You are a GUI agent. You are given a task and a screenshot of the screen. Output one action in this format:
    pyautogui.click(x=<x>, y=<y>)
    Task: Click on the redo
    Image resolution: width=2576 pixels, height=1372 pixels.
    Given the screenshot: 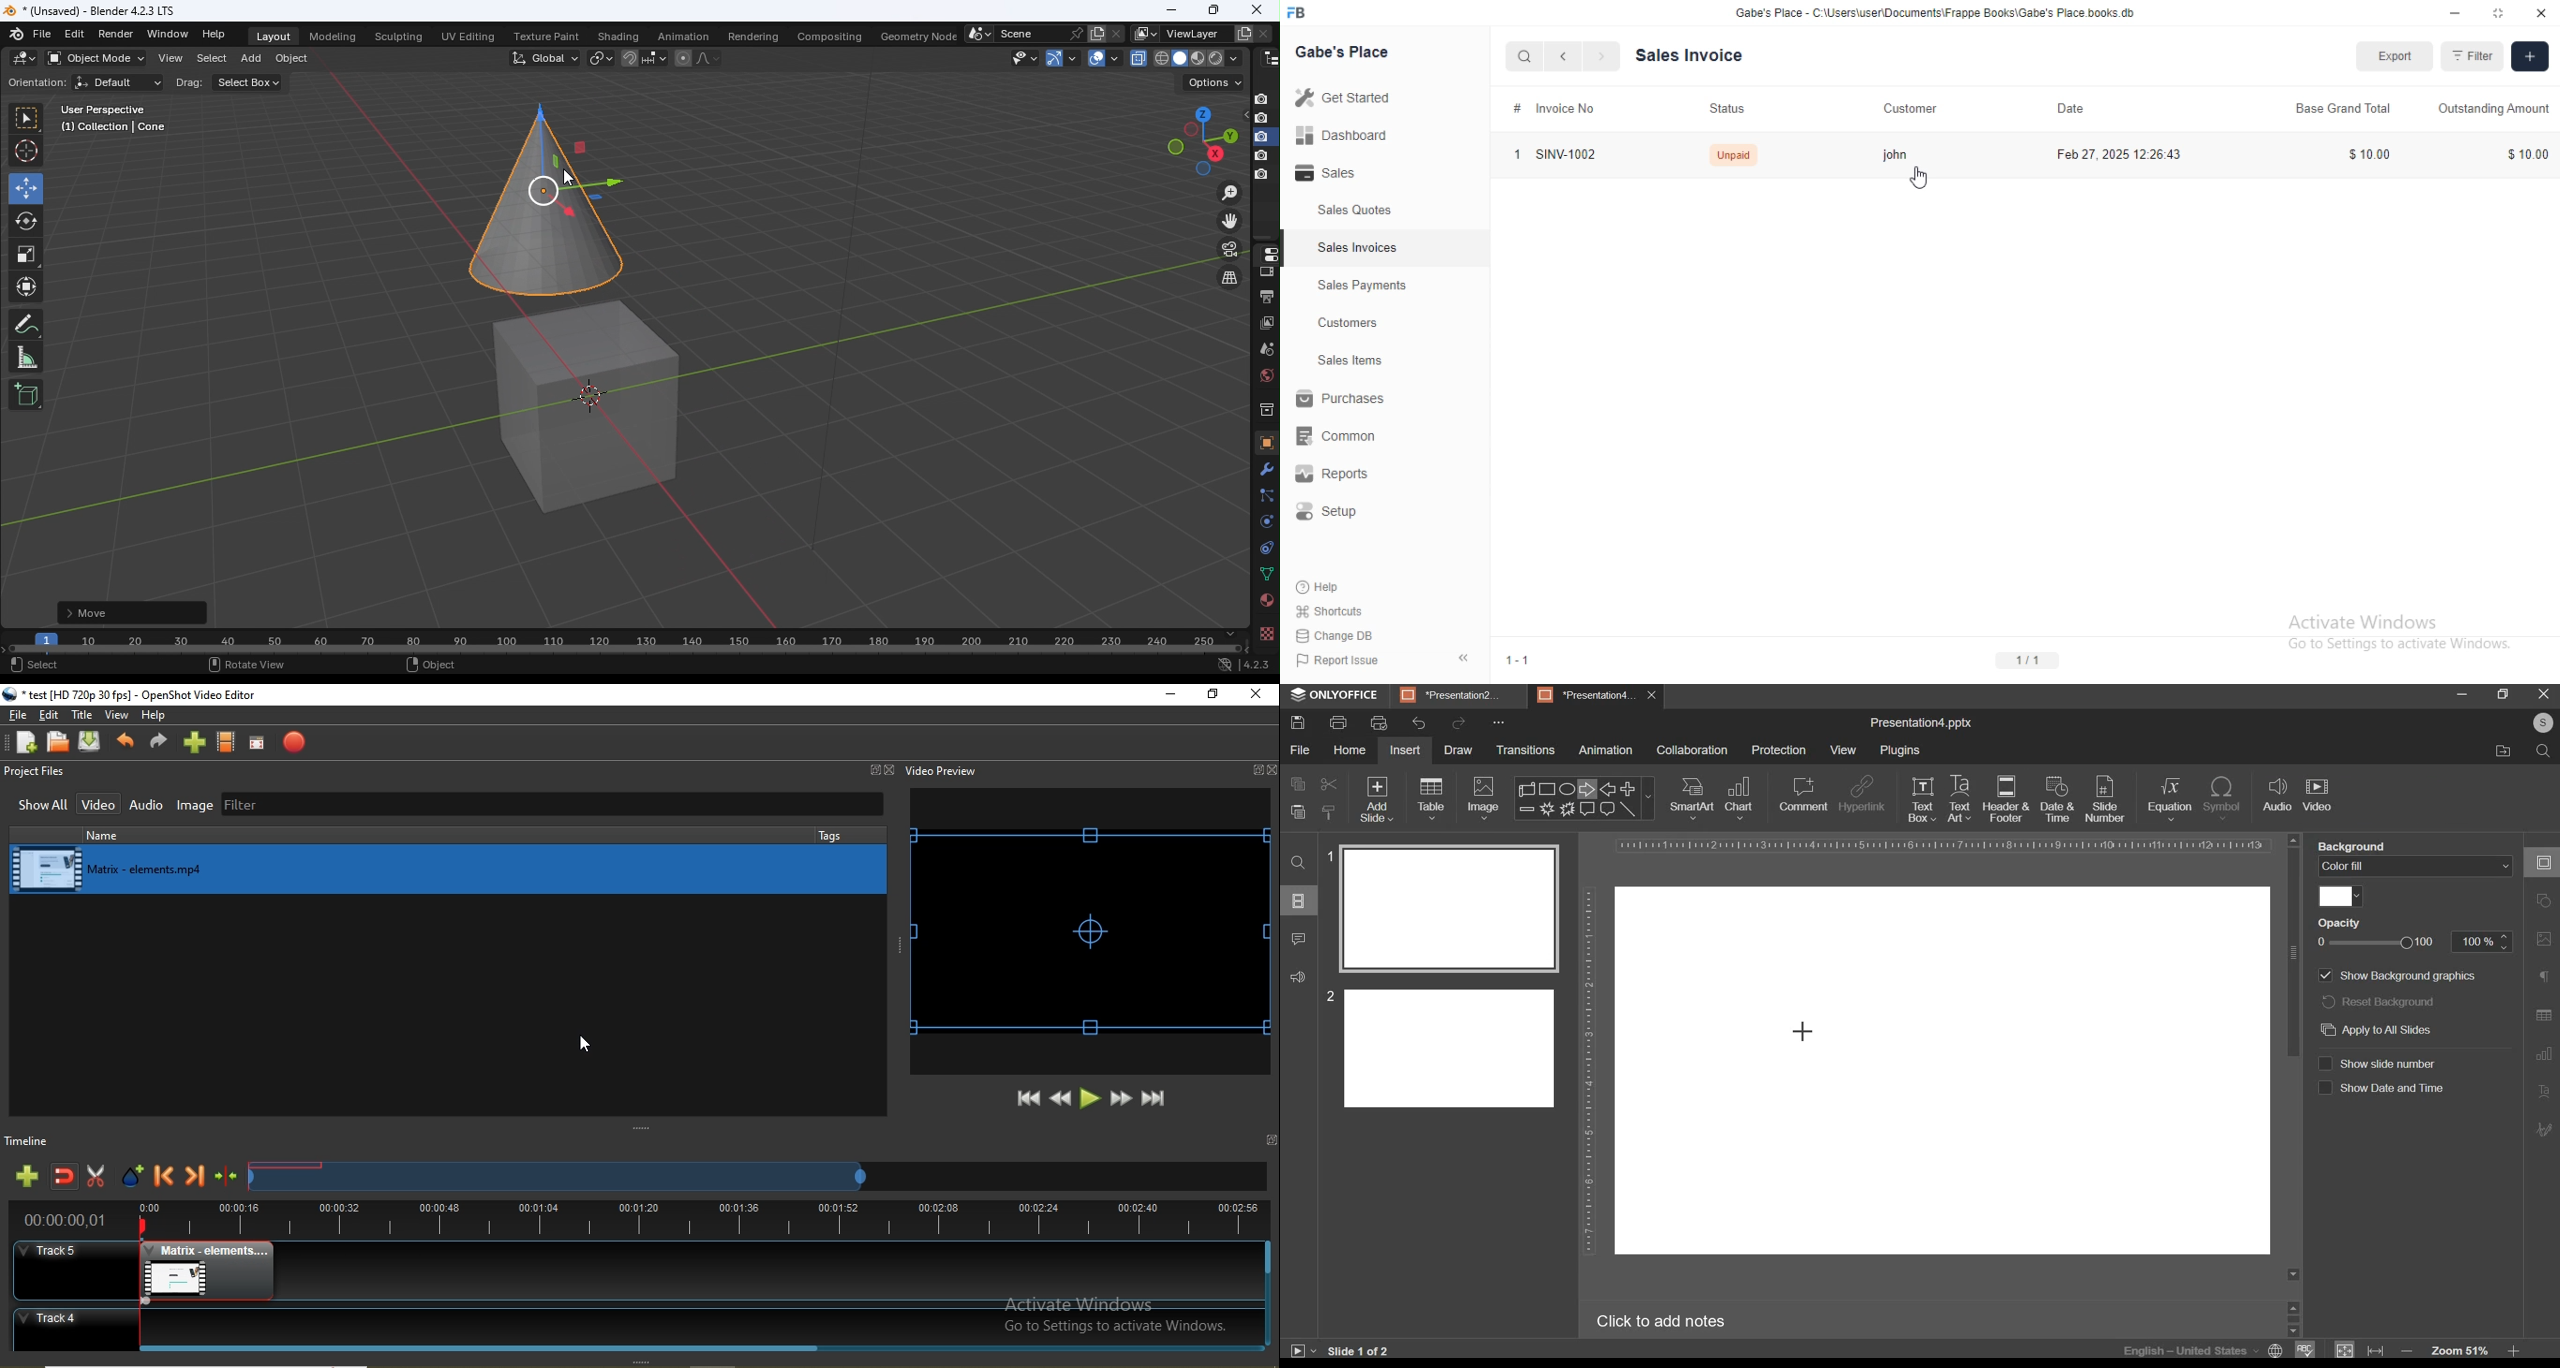 What is the action you would take?
    pyautogui.click(x=1459, y=723)
    